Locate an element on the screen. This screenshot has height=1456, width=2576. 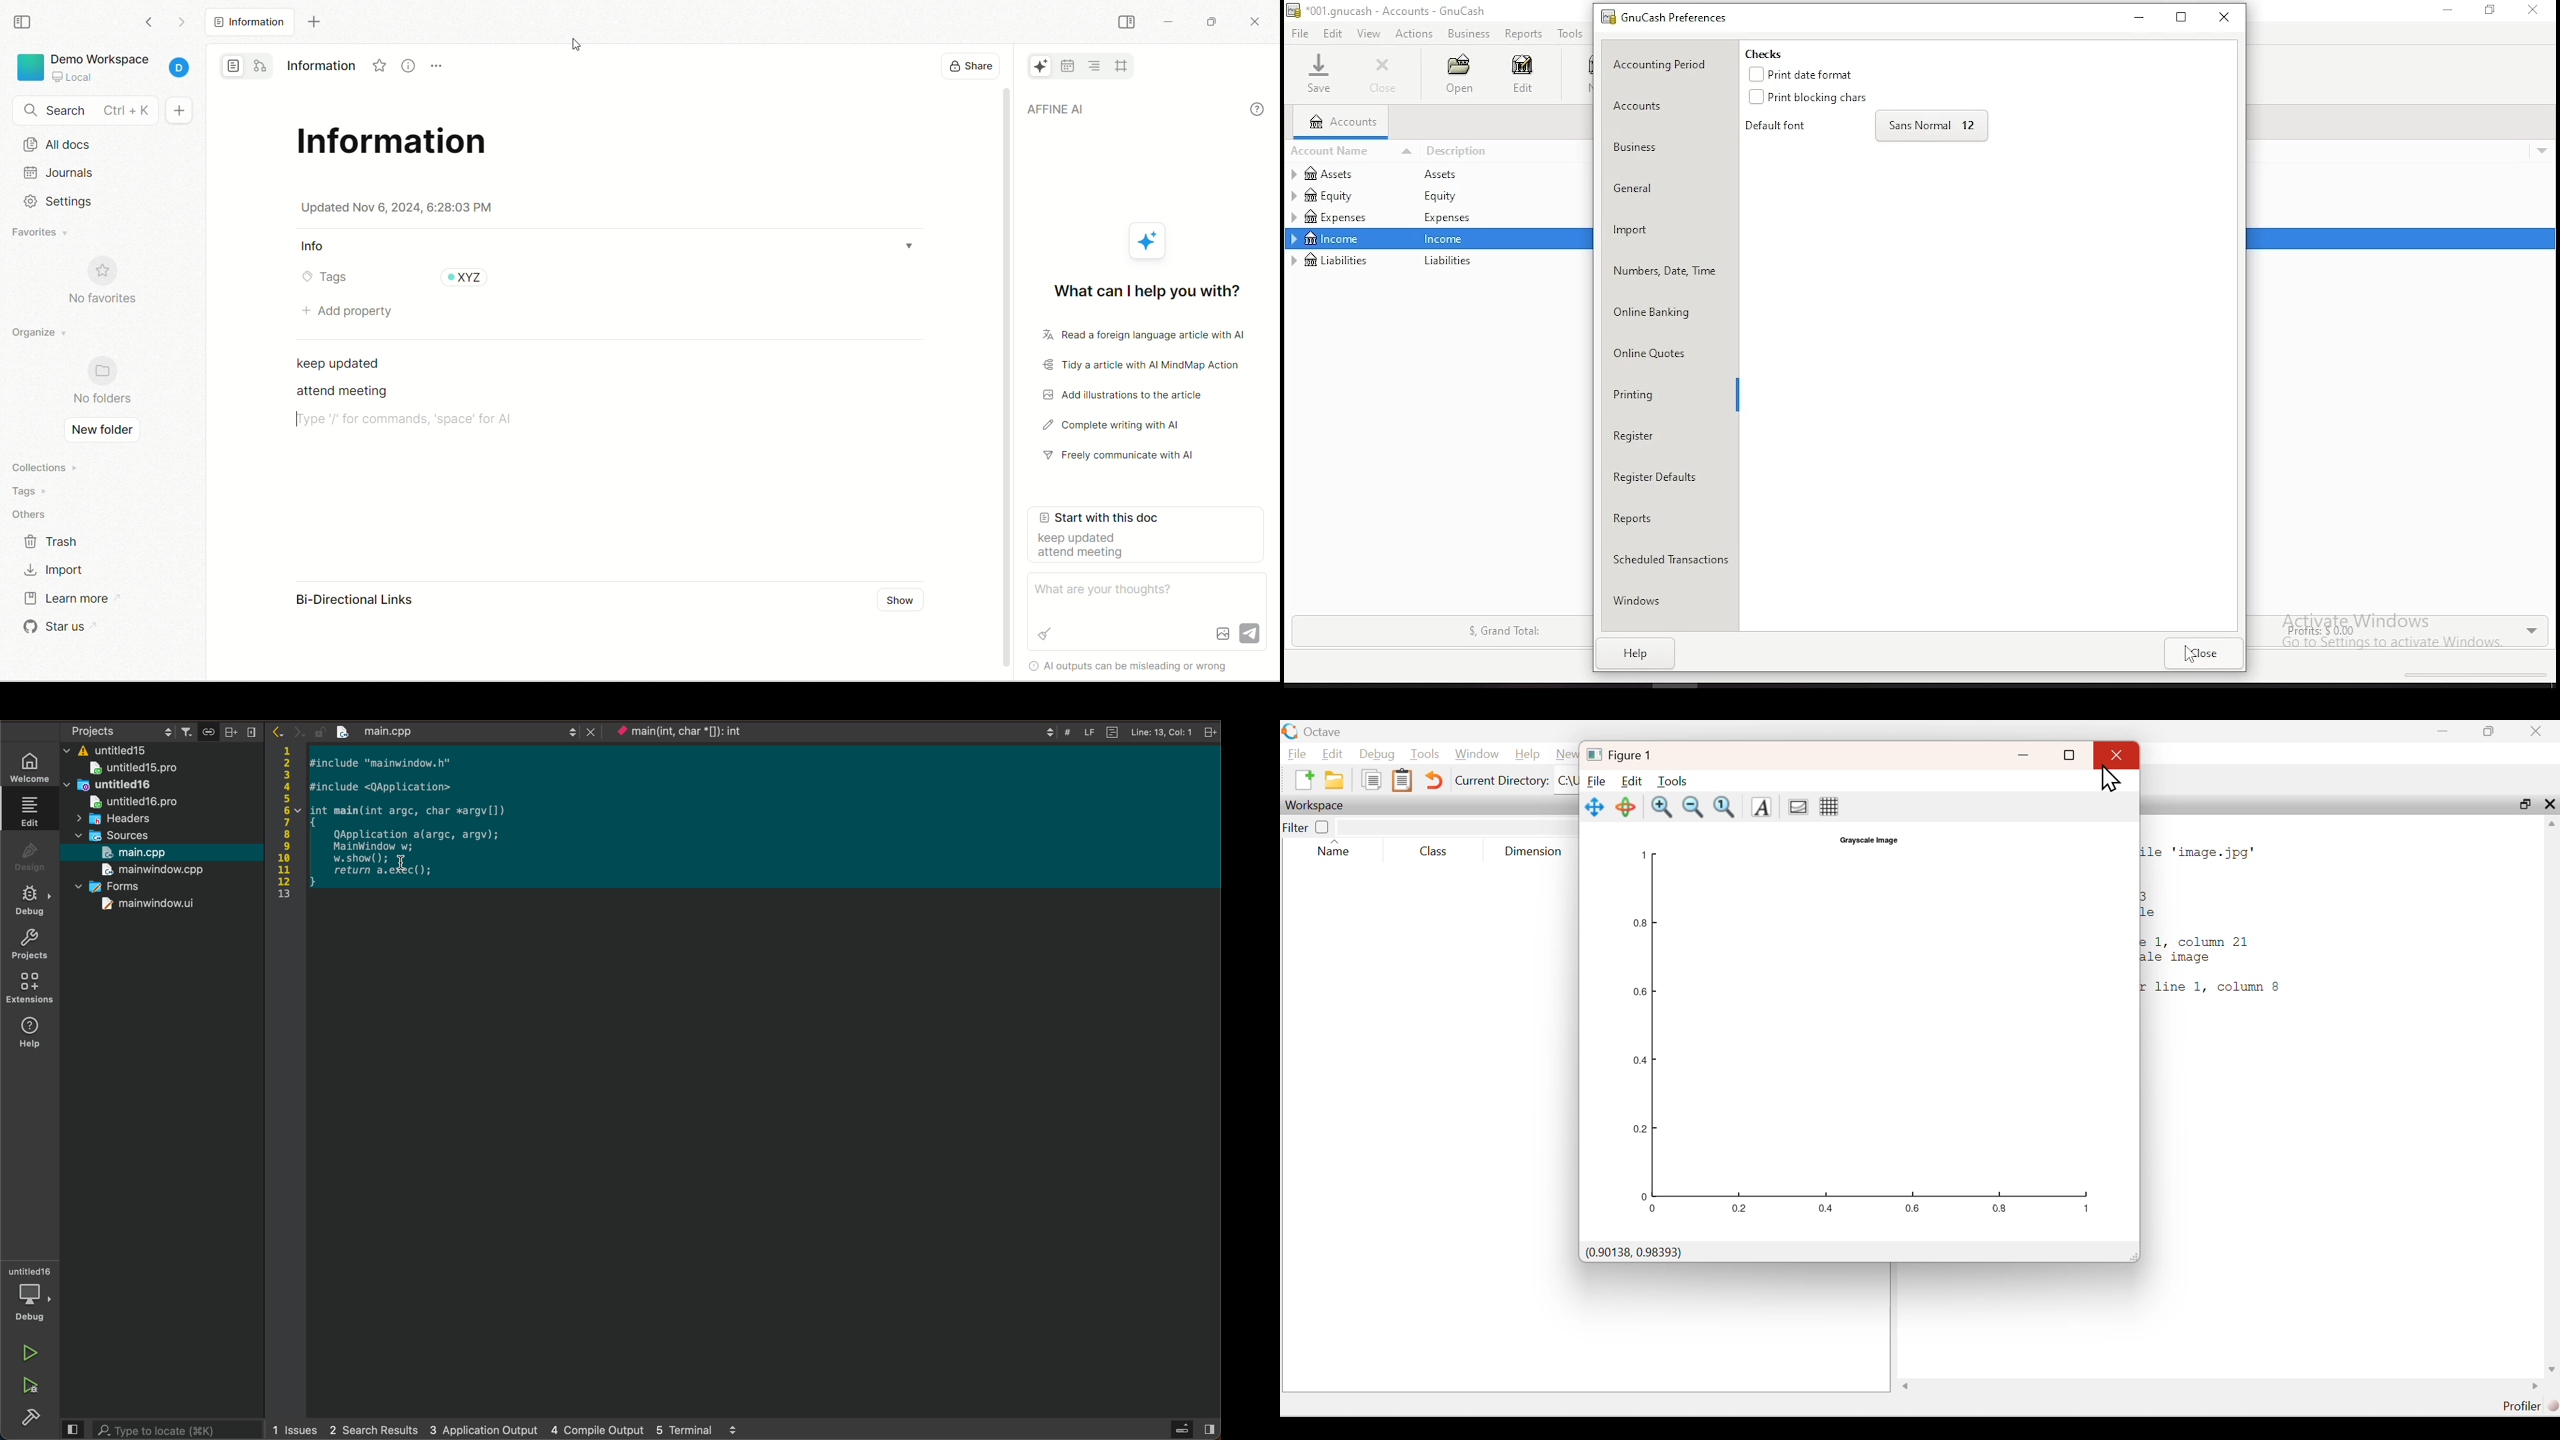
headers is located at coordinates (112, 819).